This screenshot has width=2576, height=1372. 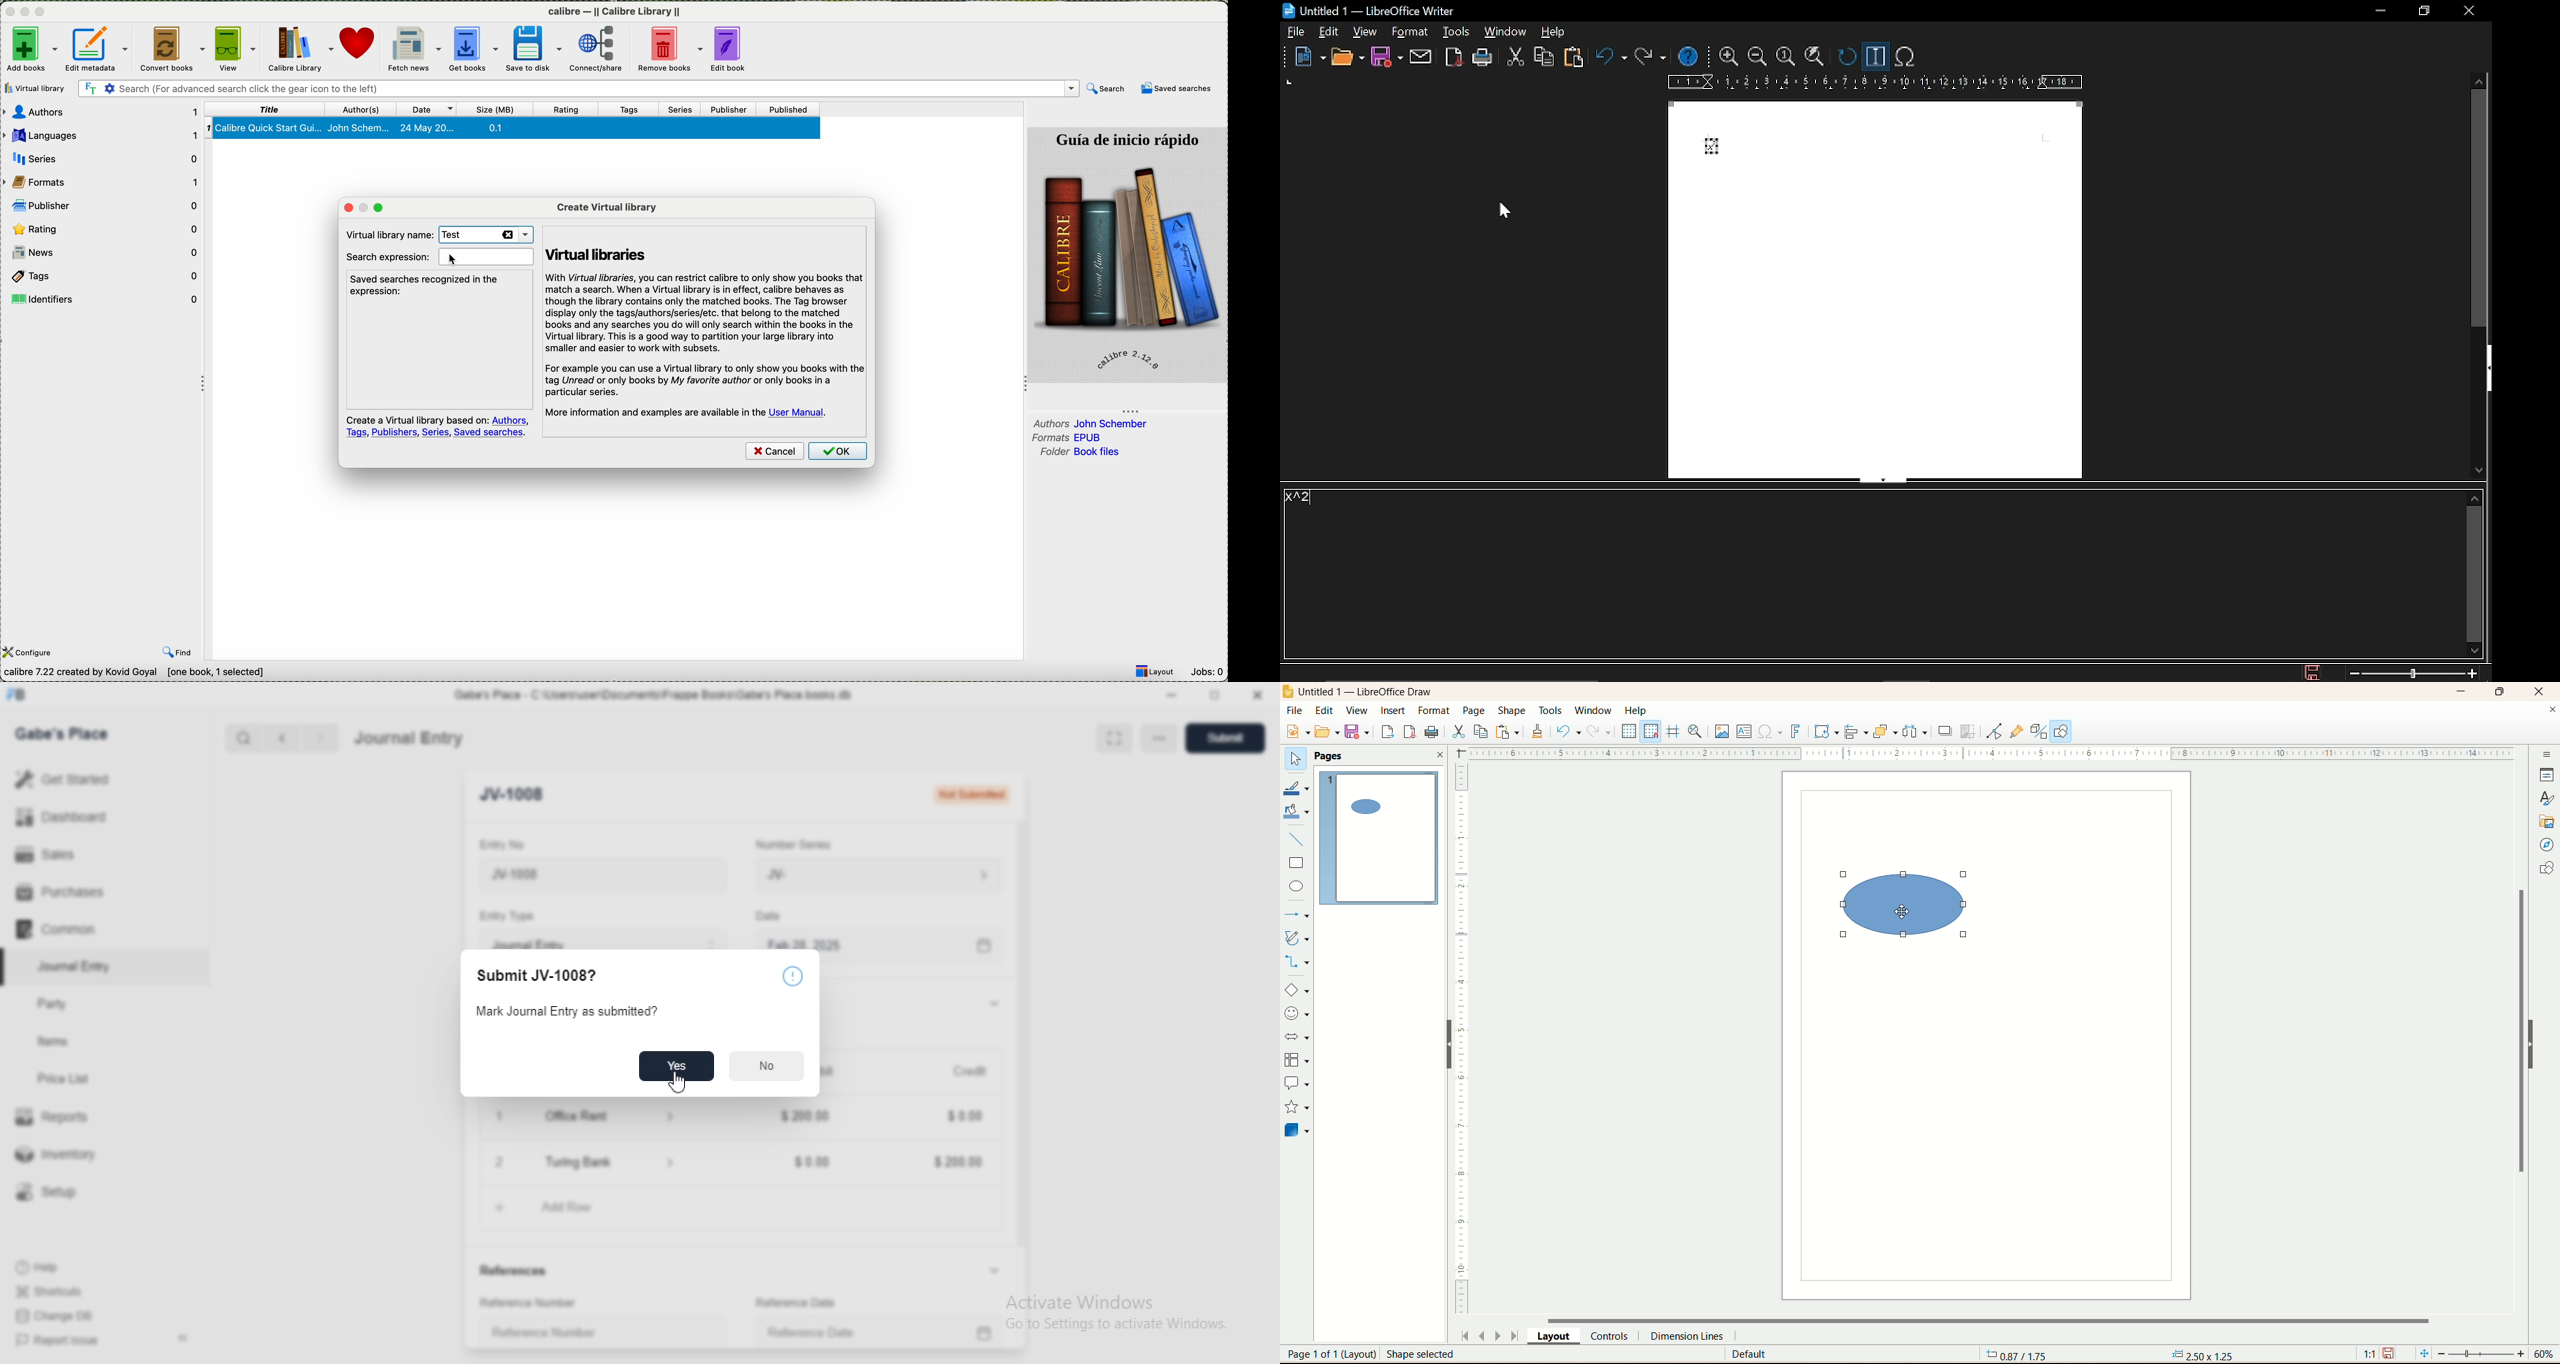 I want to click on saved searches recognized the expression, so click(x=427, y=285).